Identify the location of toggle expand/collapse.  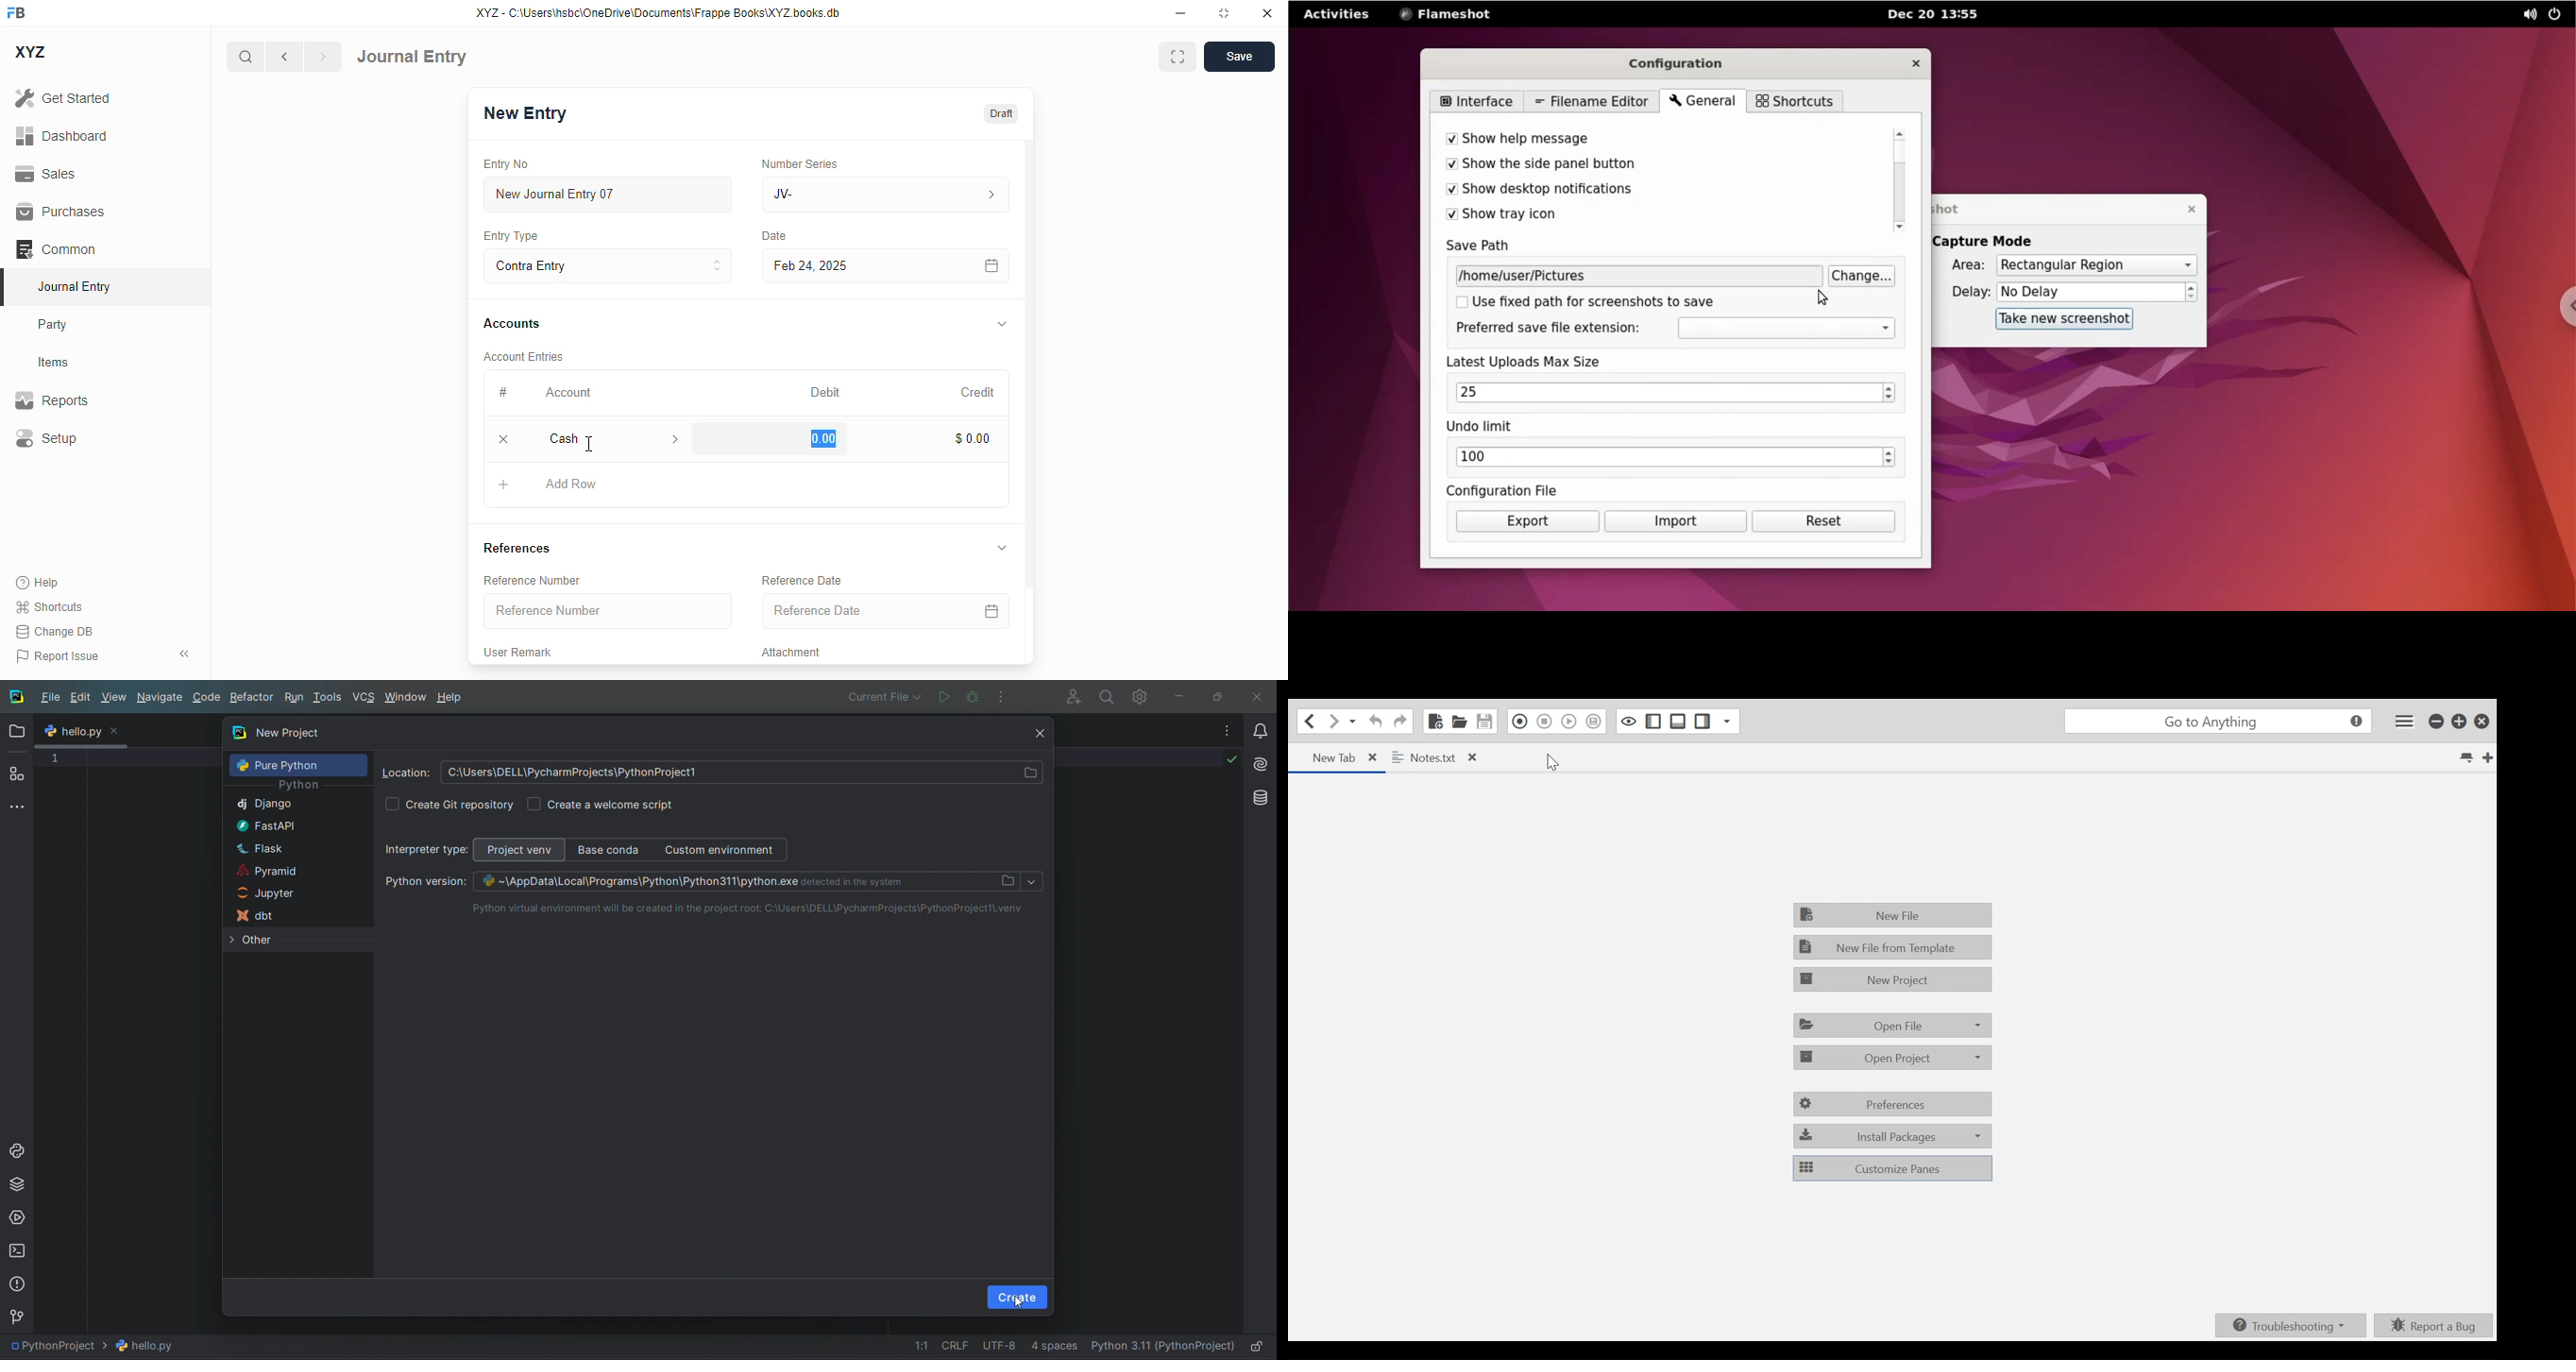
(1003, 548).